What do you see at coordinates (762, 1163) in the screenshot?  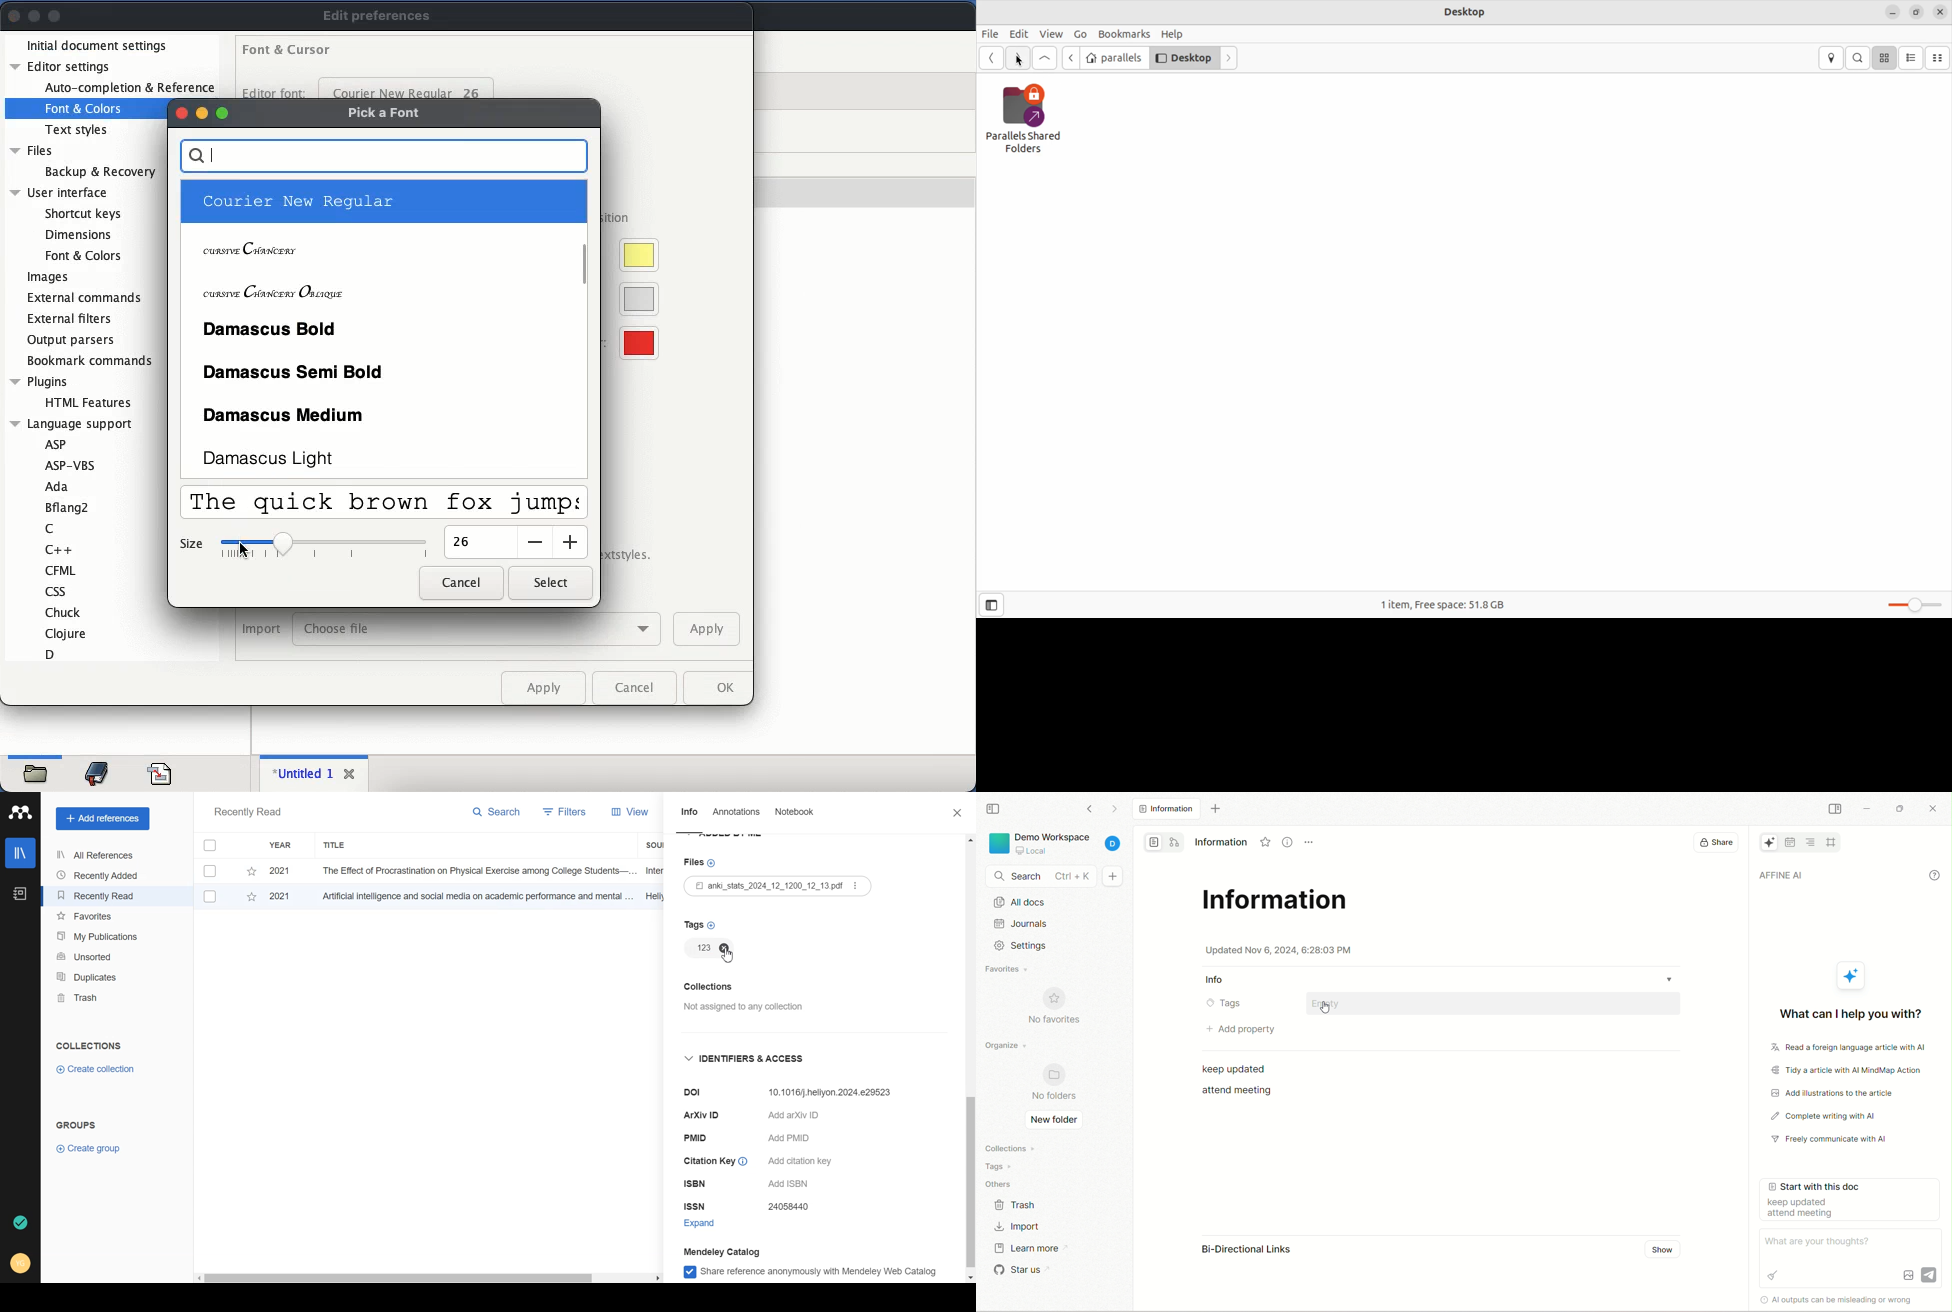 I see `Citation Key © Add citation key` at bounding box center [762, 1163].